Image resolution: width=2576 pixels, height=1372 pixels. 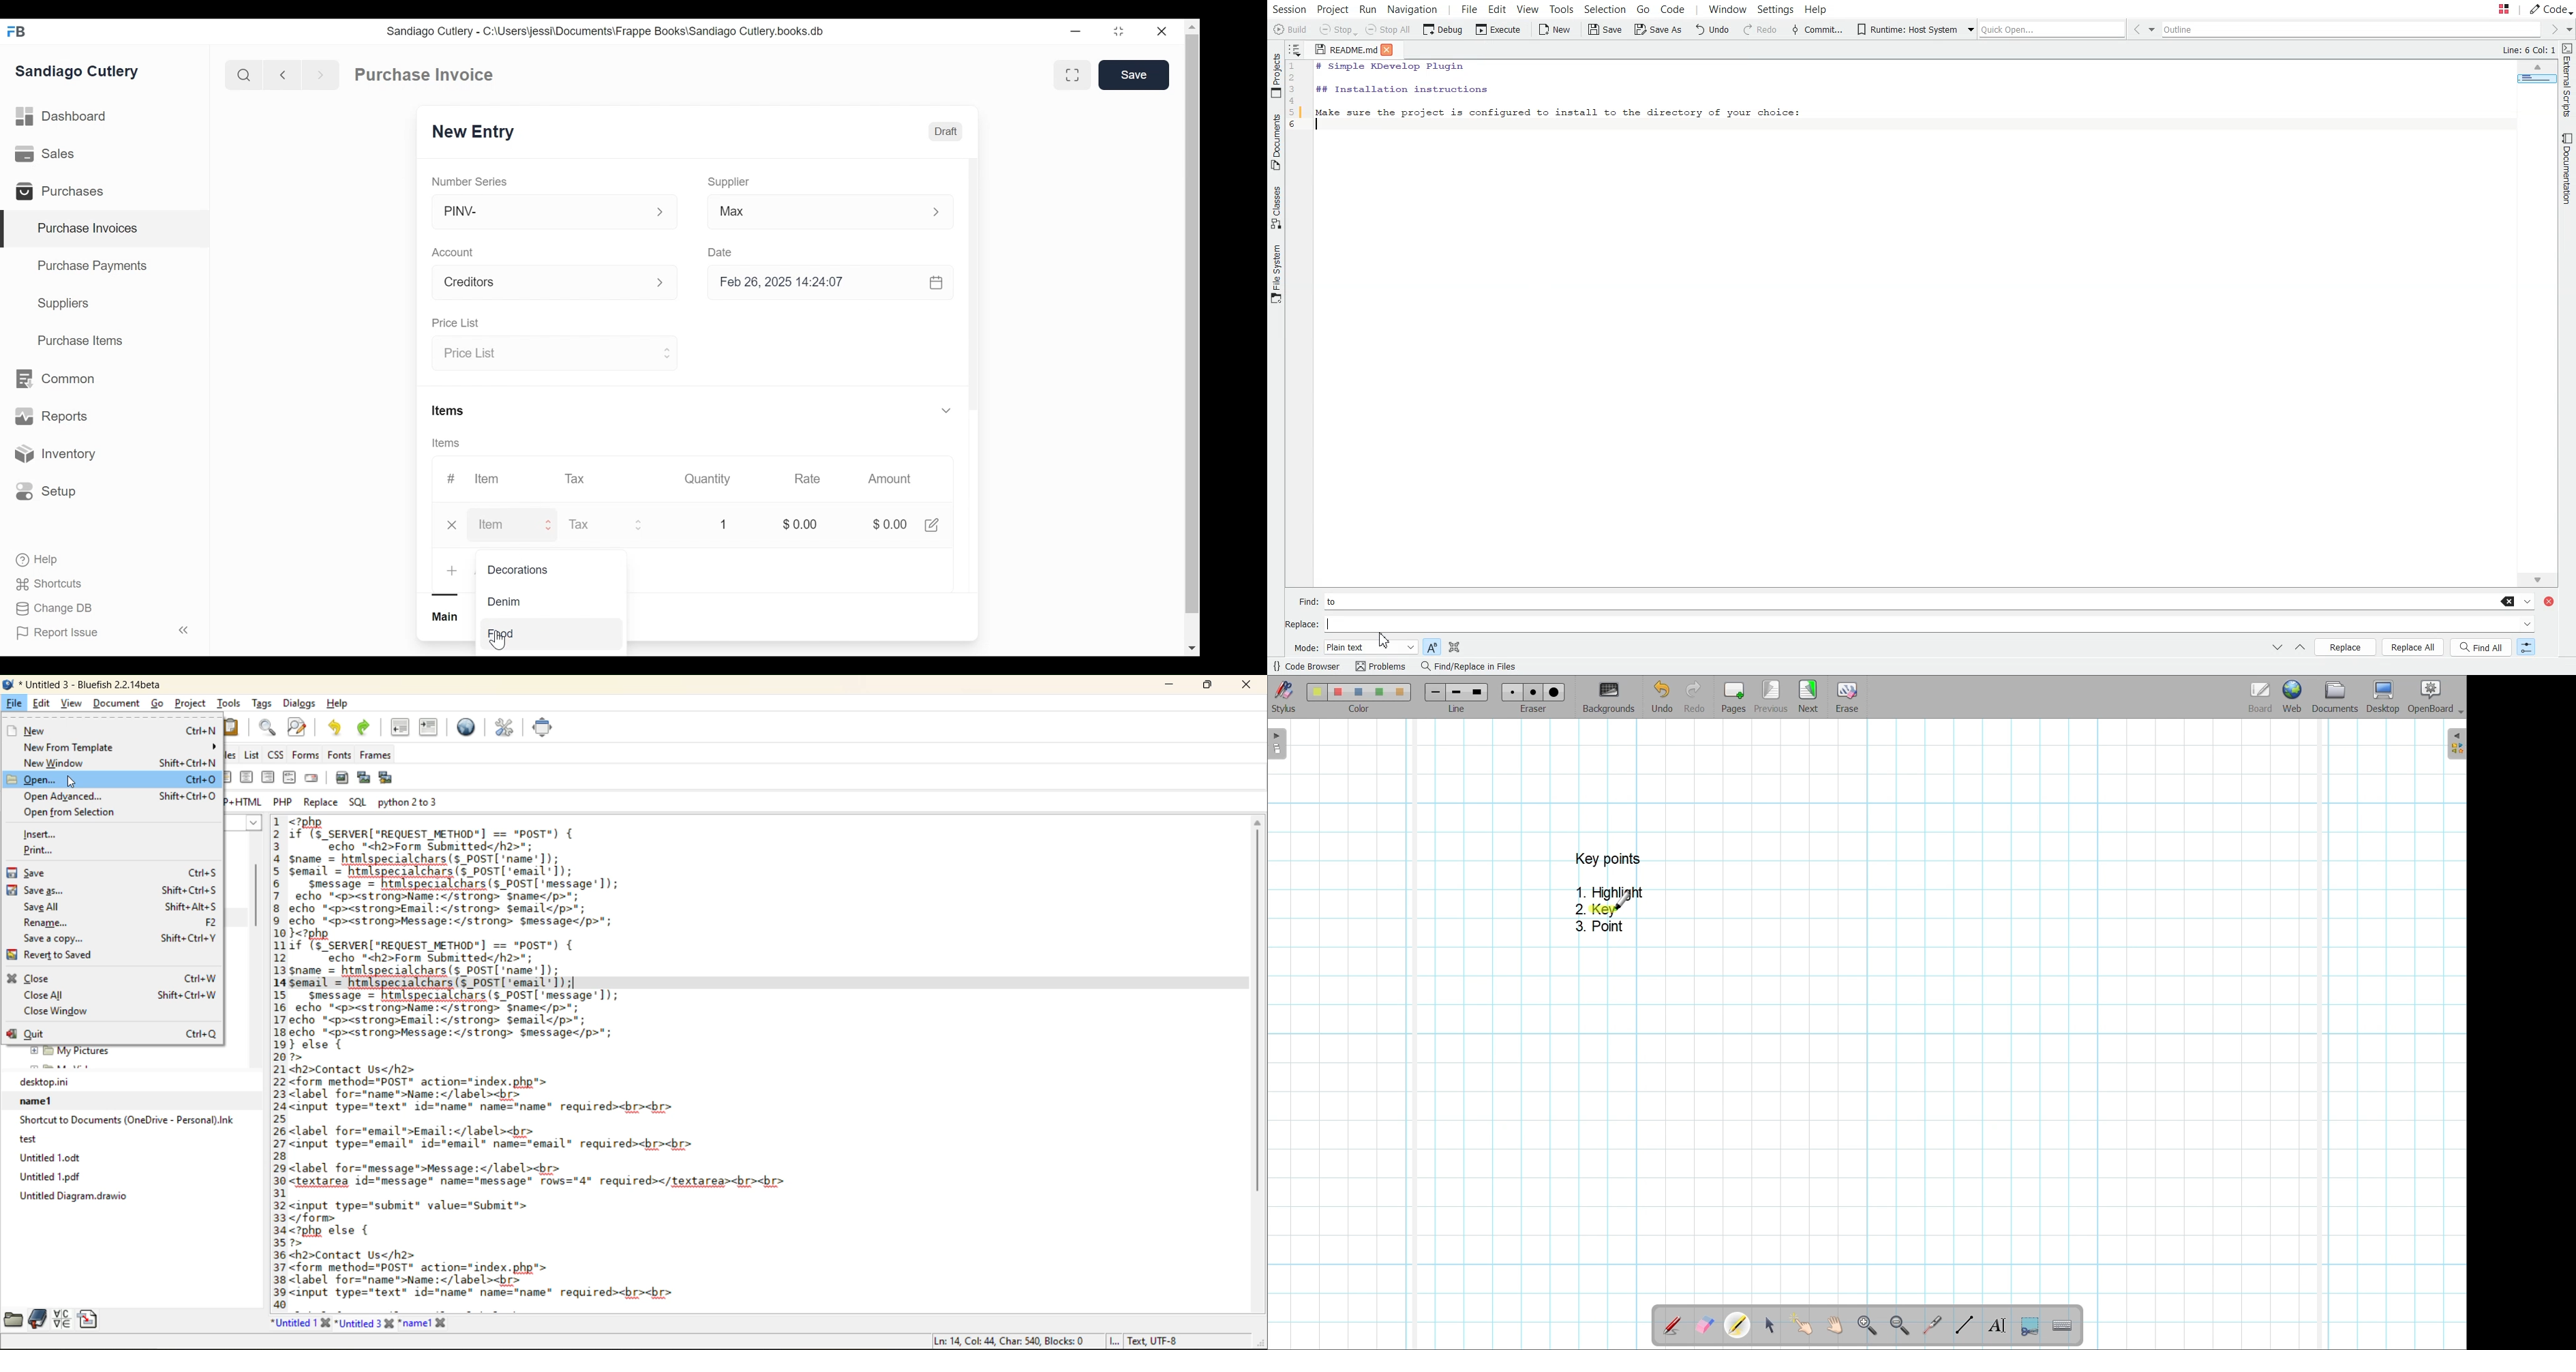 I want to click on Purchase Payments, so click(x=94, y=267).